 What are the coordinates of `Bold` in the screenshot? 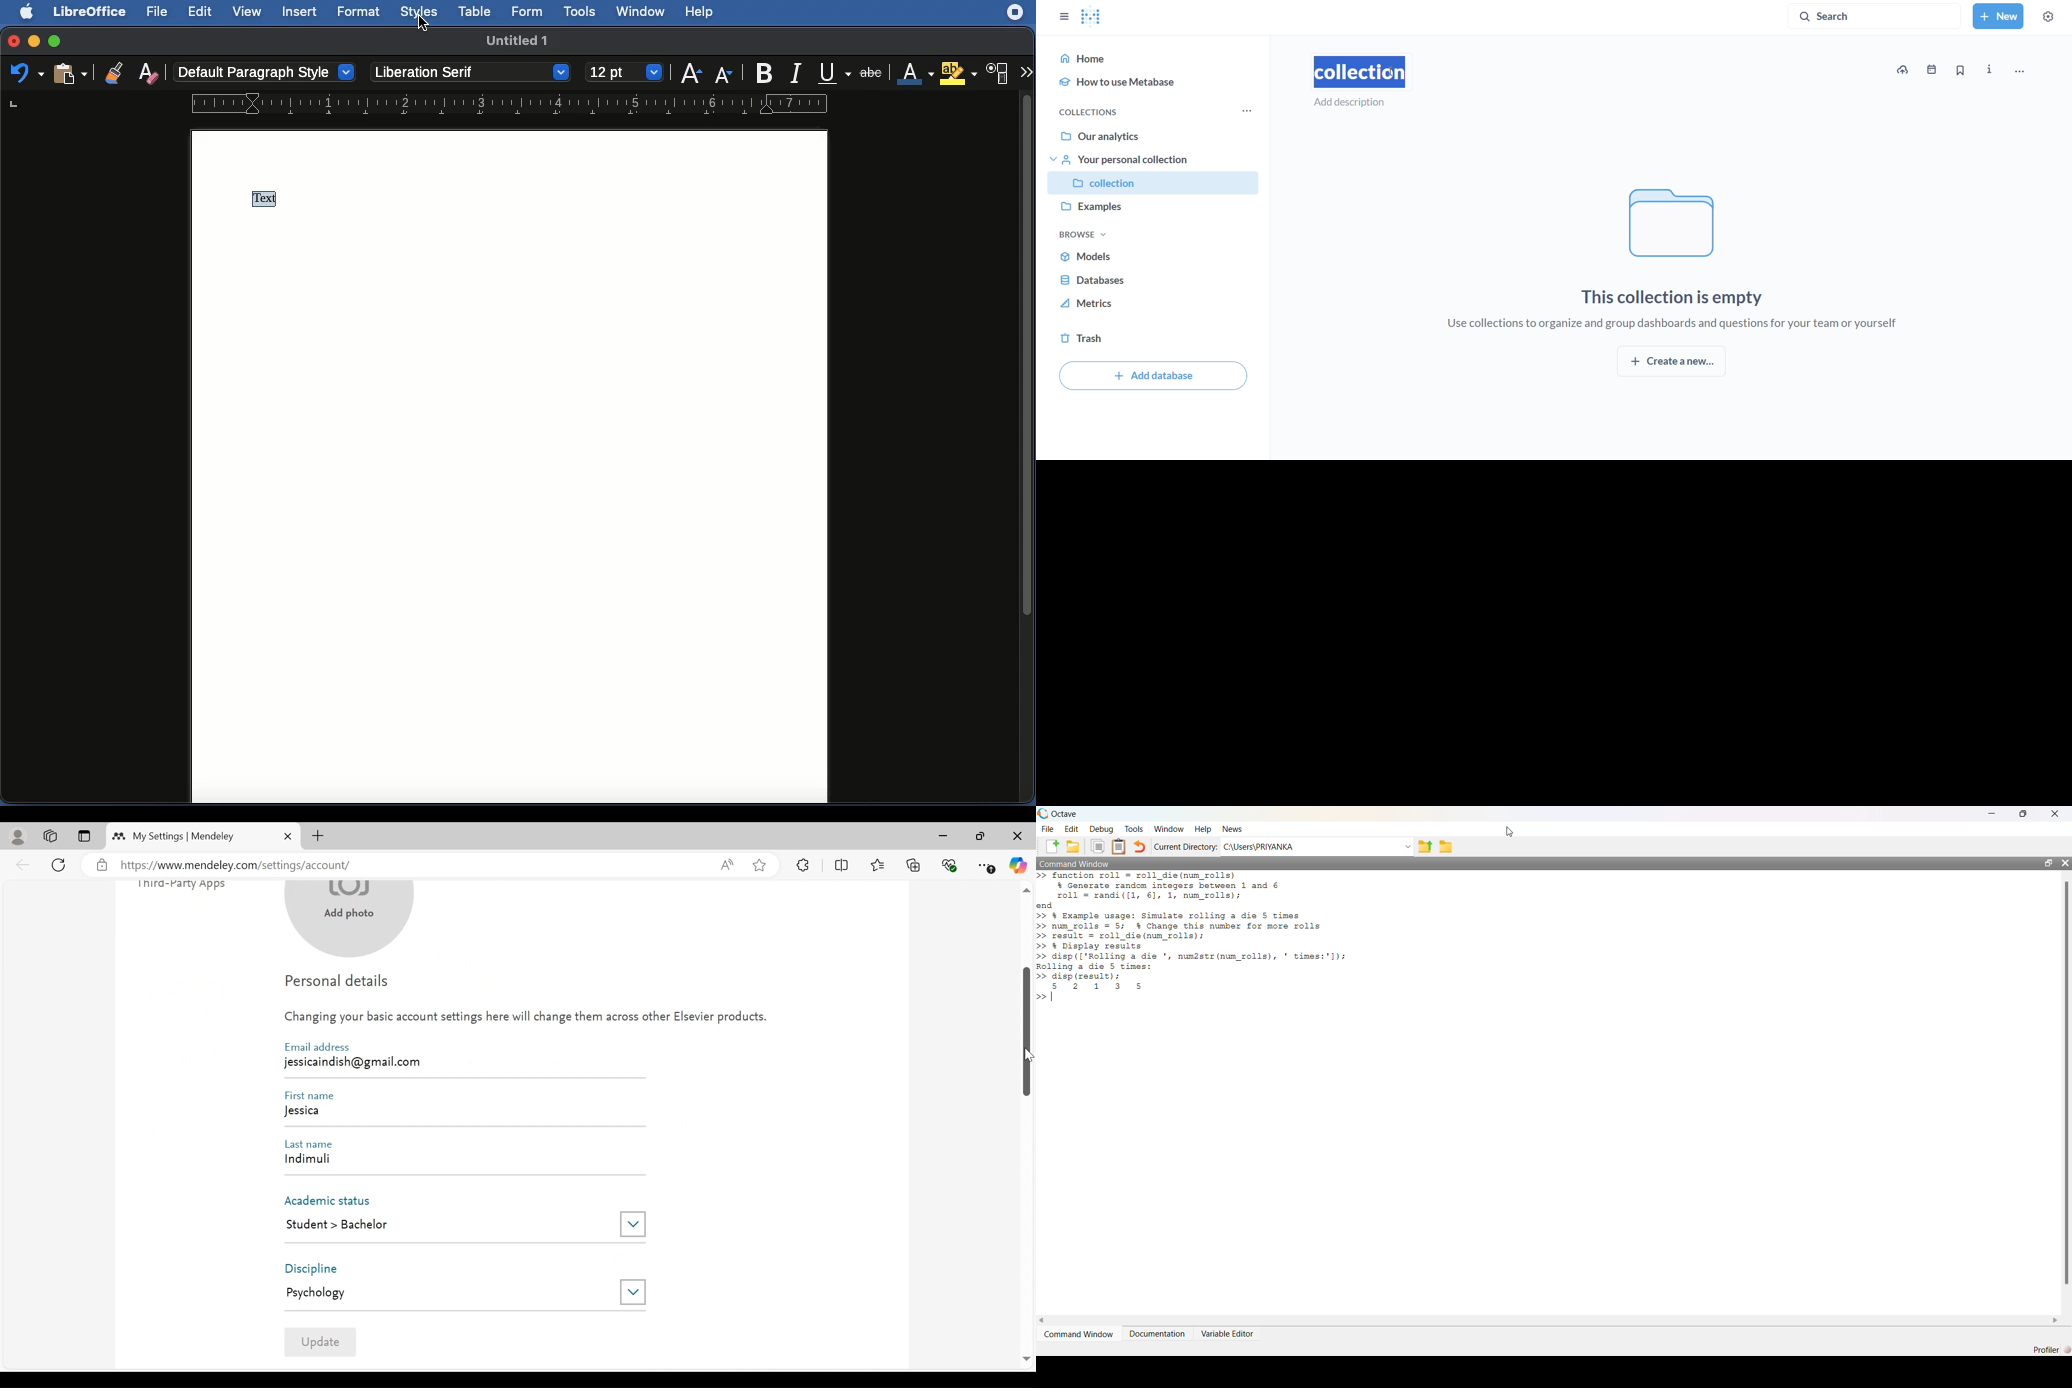 It's located at (764, 70).